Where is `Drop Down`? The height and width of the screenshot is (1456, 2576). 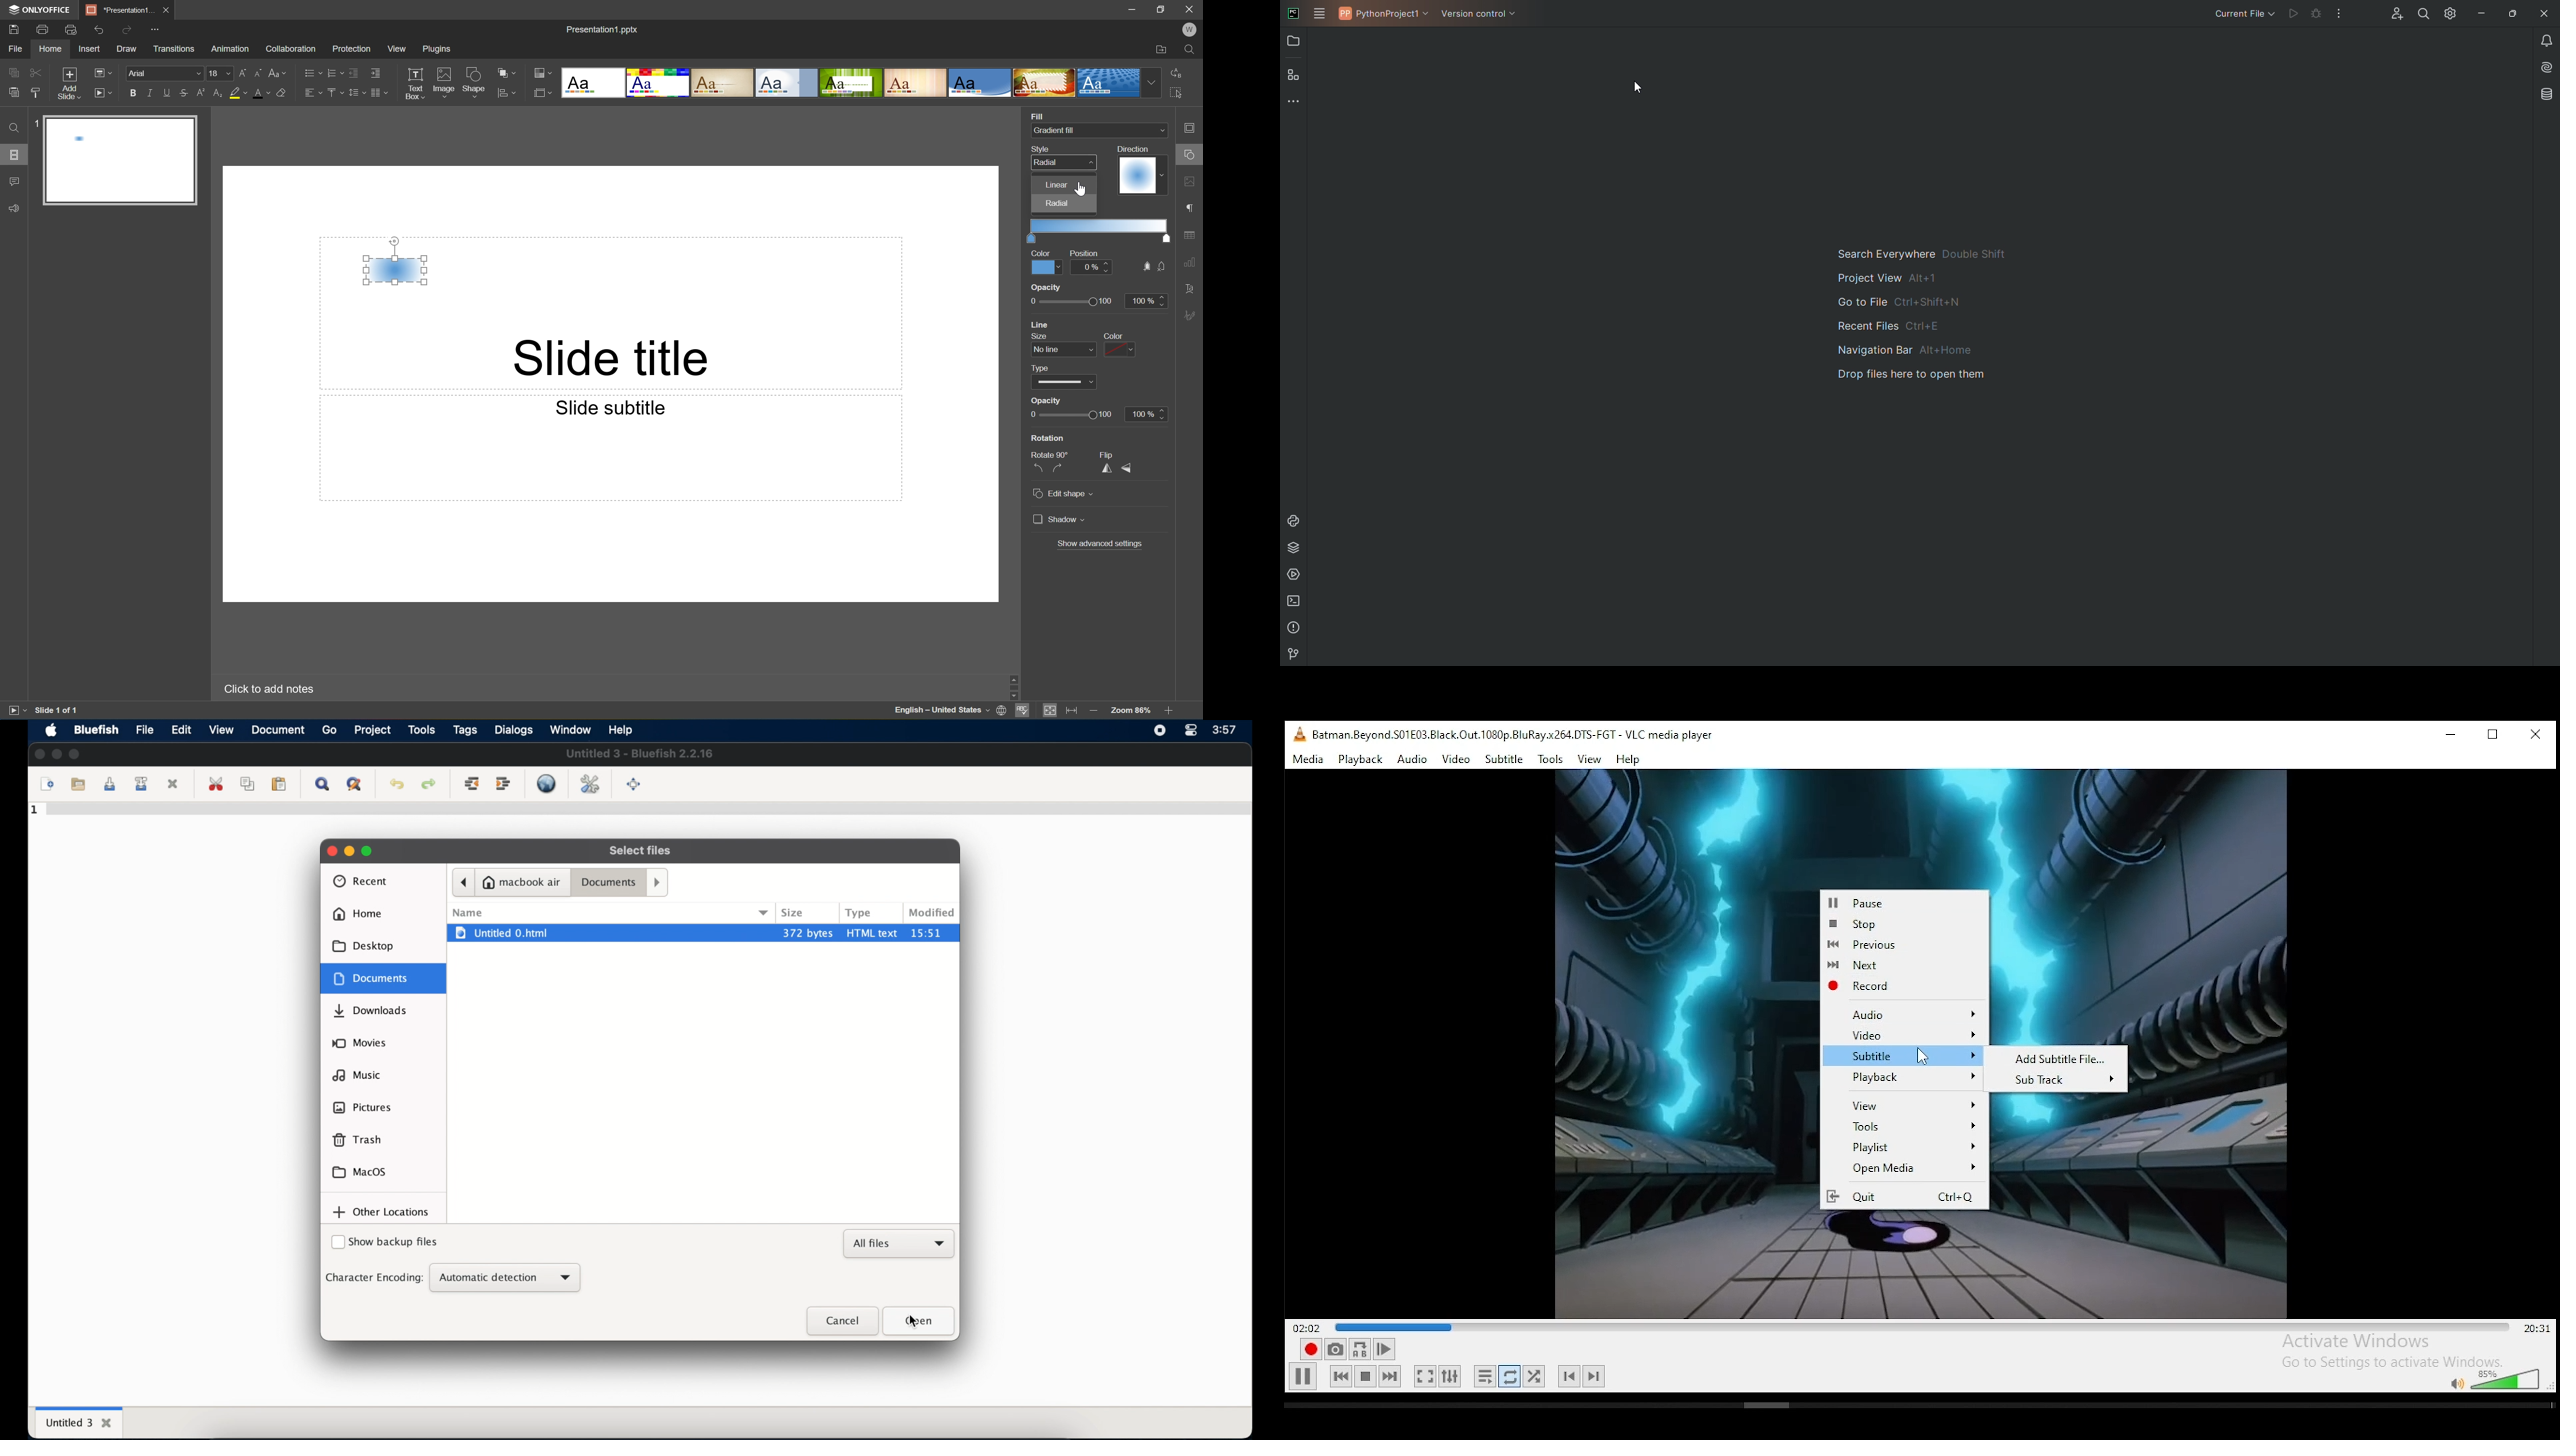 Drop Down is located at coordinates (1152, 82).